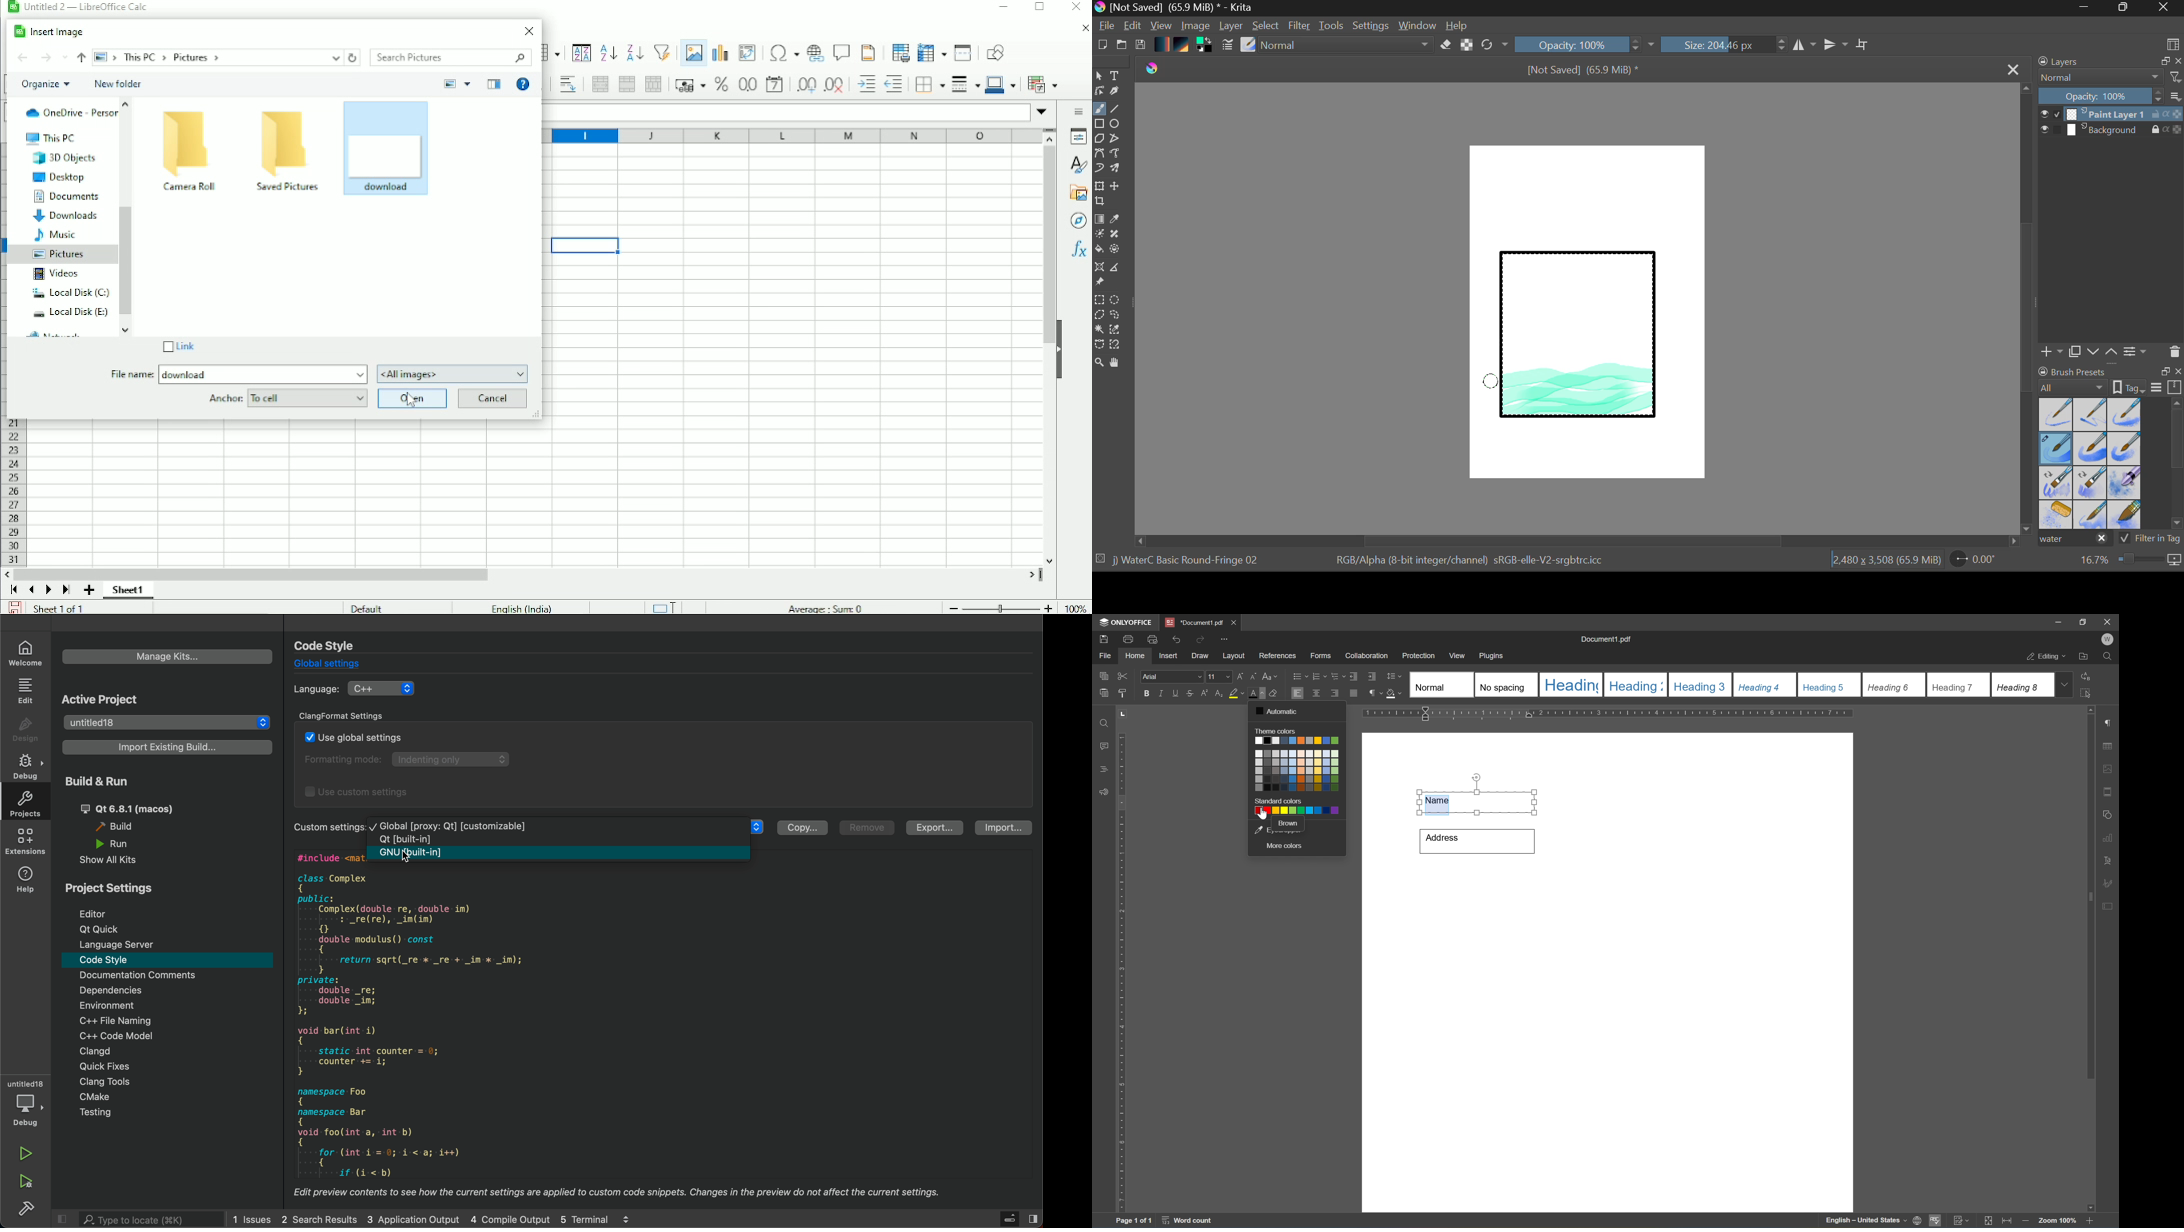  I want to click on chart settings, so click(2110, 838).